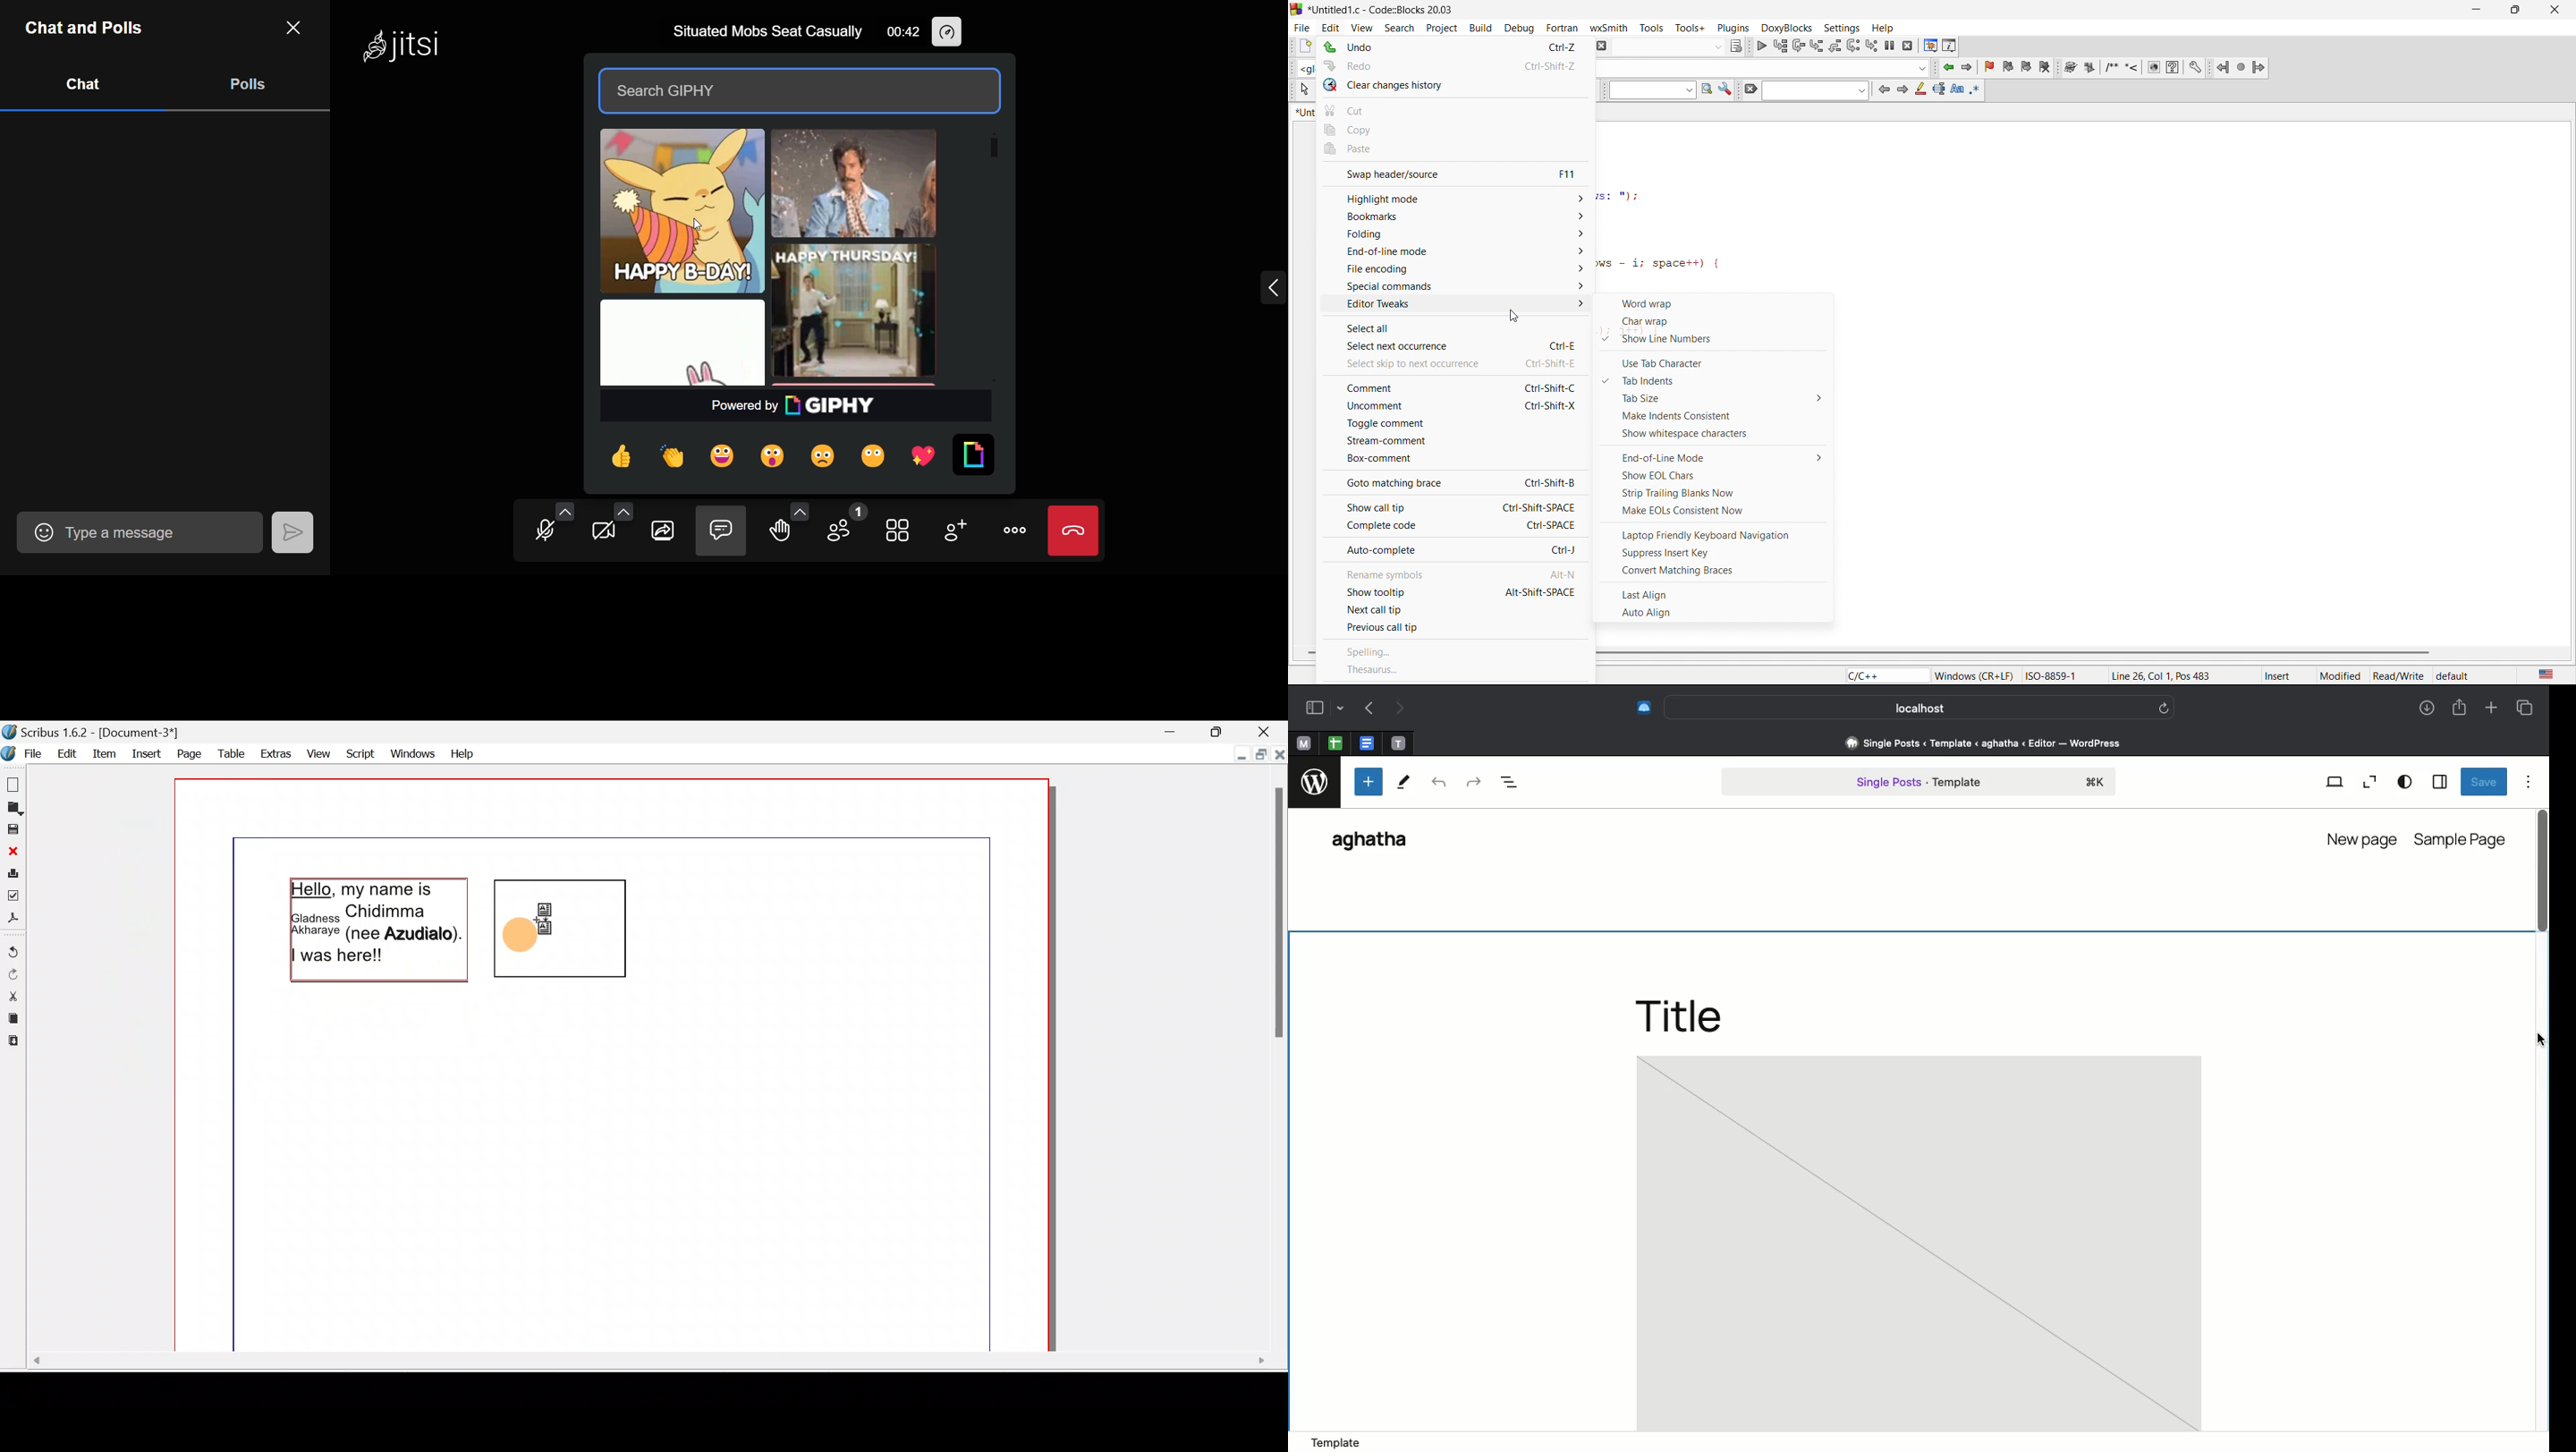 This screenshot has width=2576, height=1456. What do you see at coordinates (13, 851) in the screenshot?
I see `Close` at bounding box center [13, 851].